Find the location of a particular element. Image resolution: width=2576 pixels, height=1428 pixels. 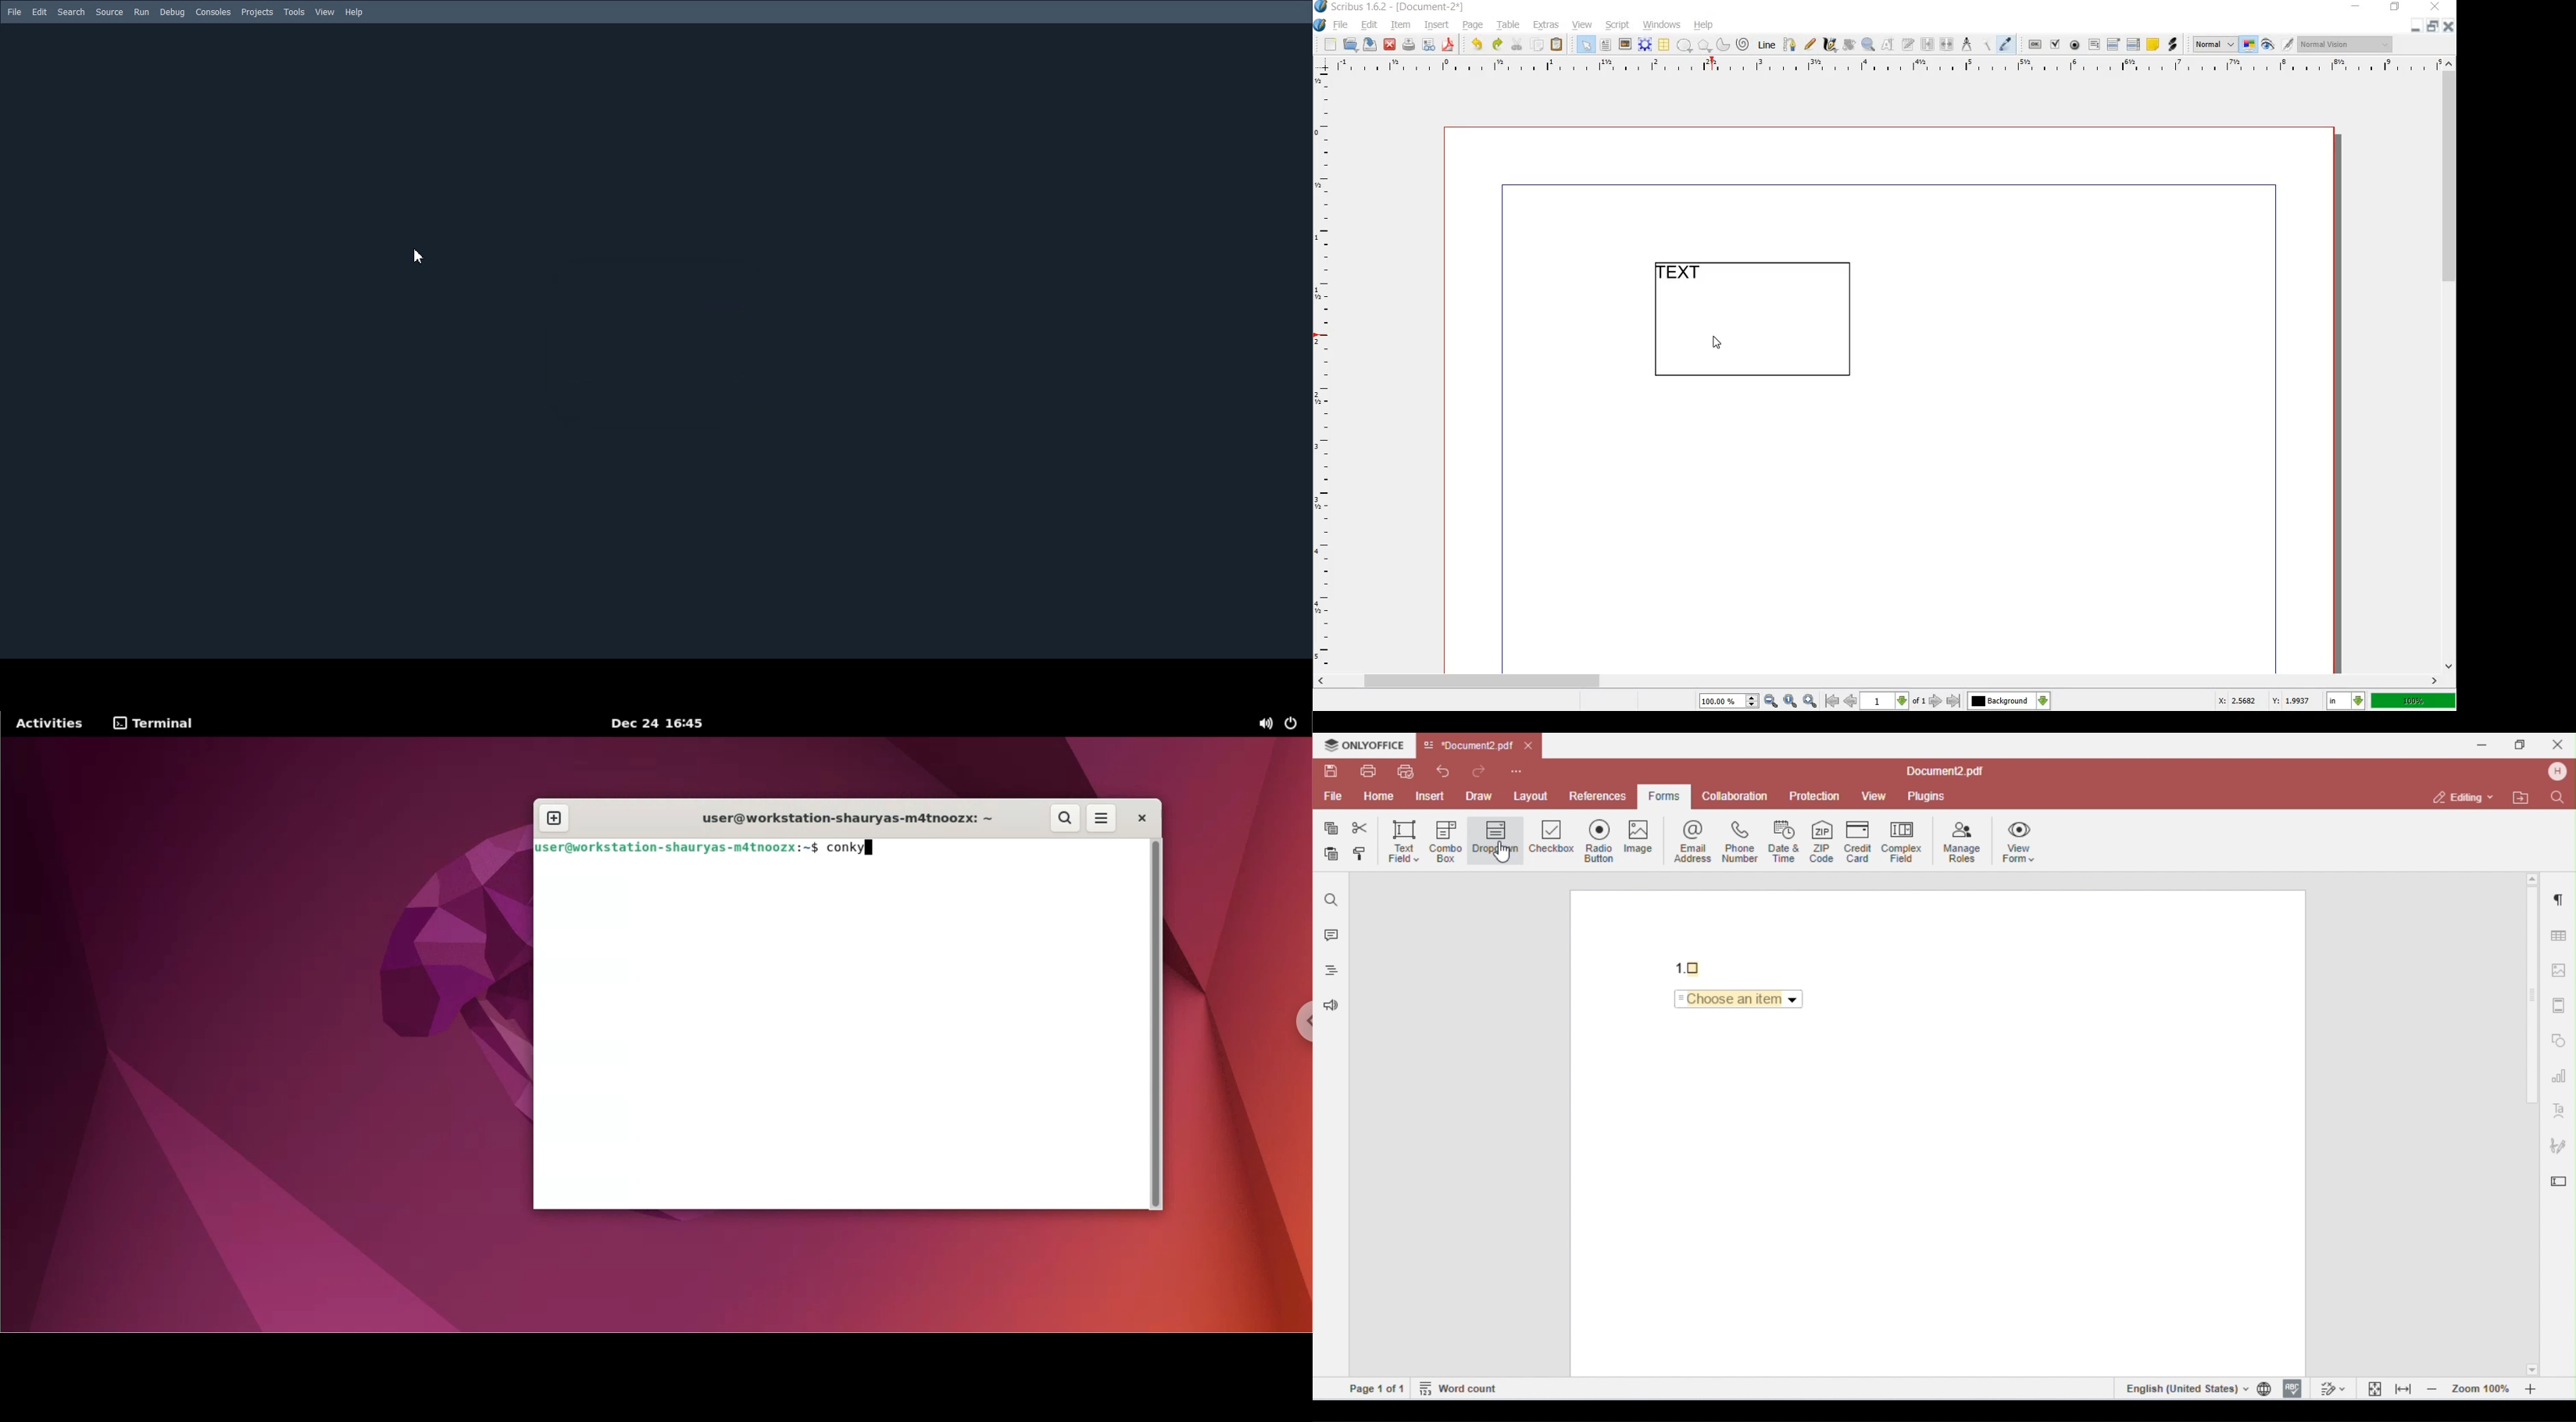

preview mode is located at coordinates (2268, 44).